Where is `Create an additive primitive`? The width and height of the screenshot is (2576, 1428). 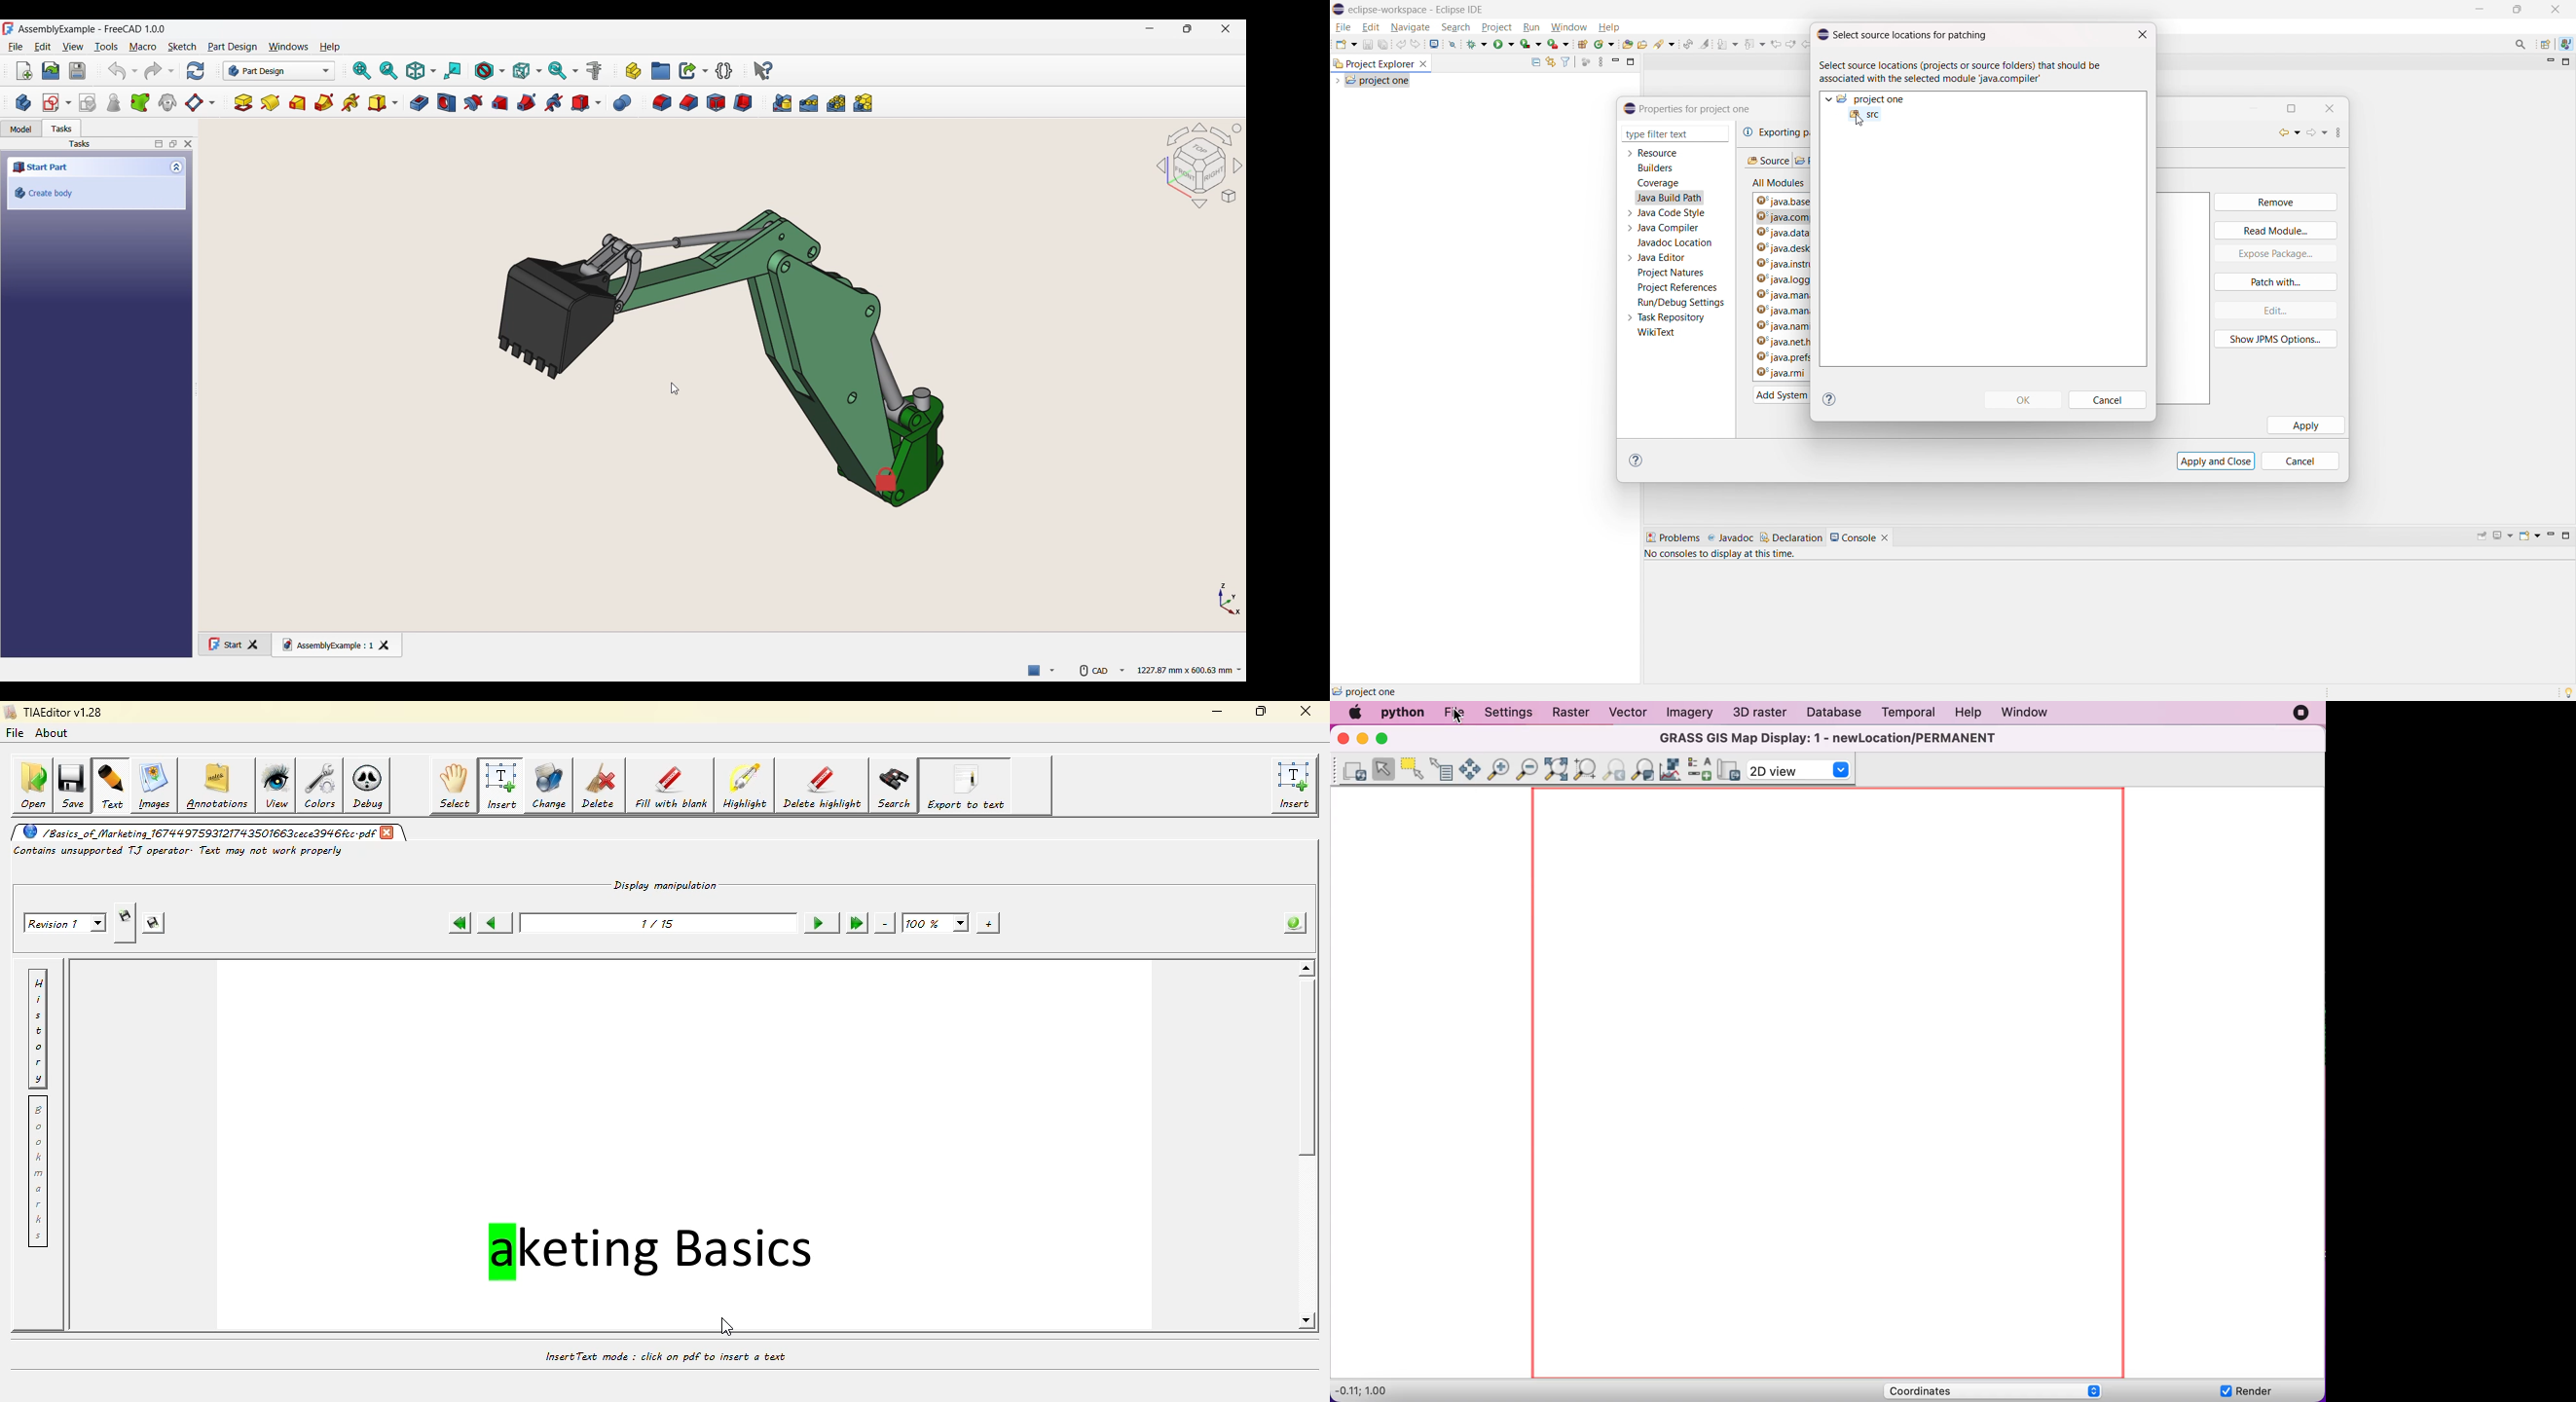
Create an additive primitive is located at coordinates (384, 103).